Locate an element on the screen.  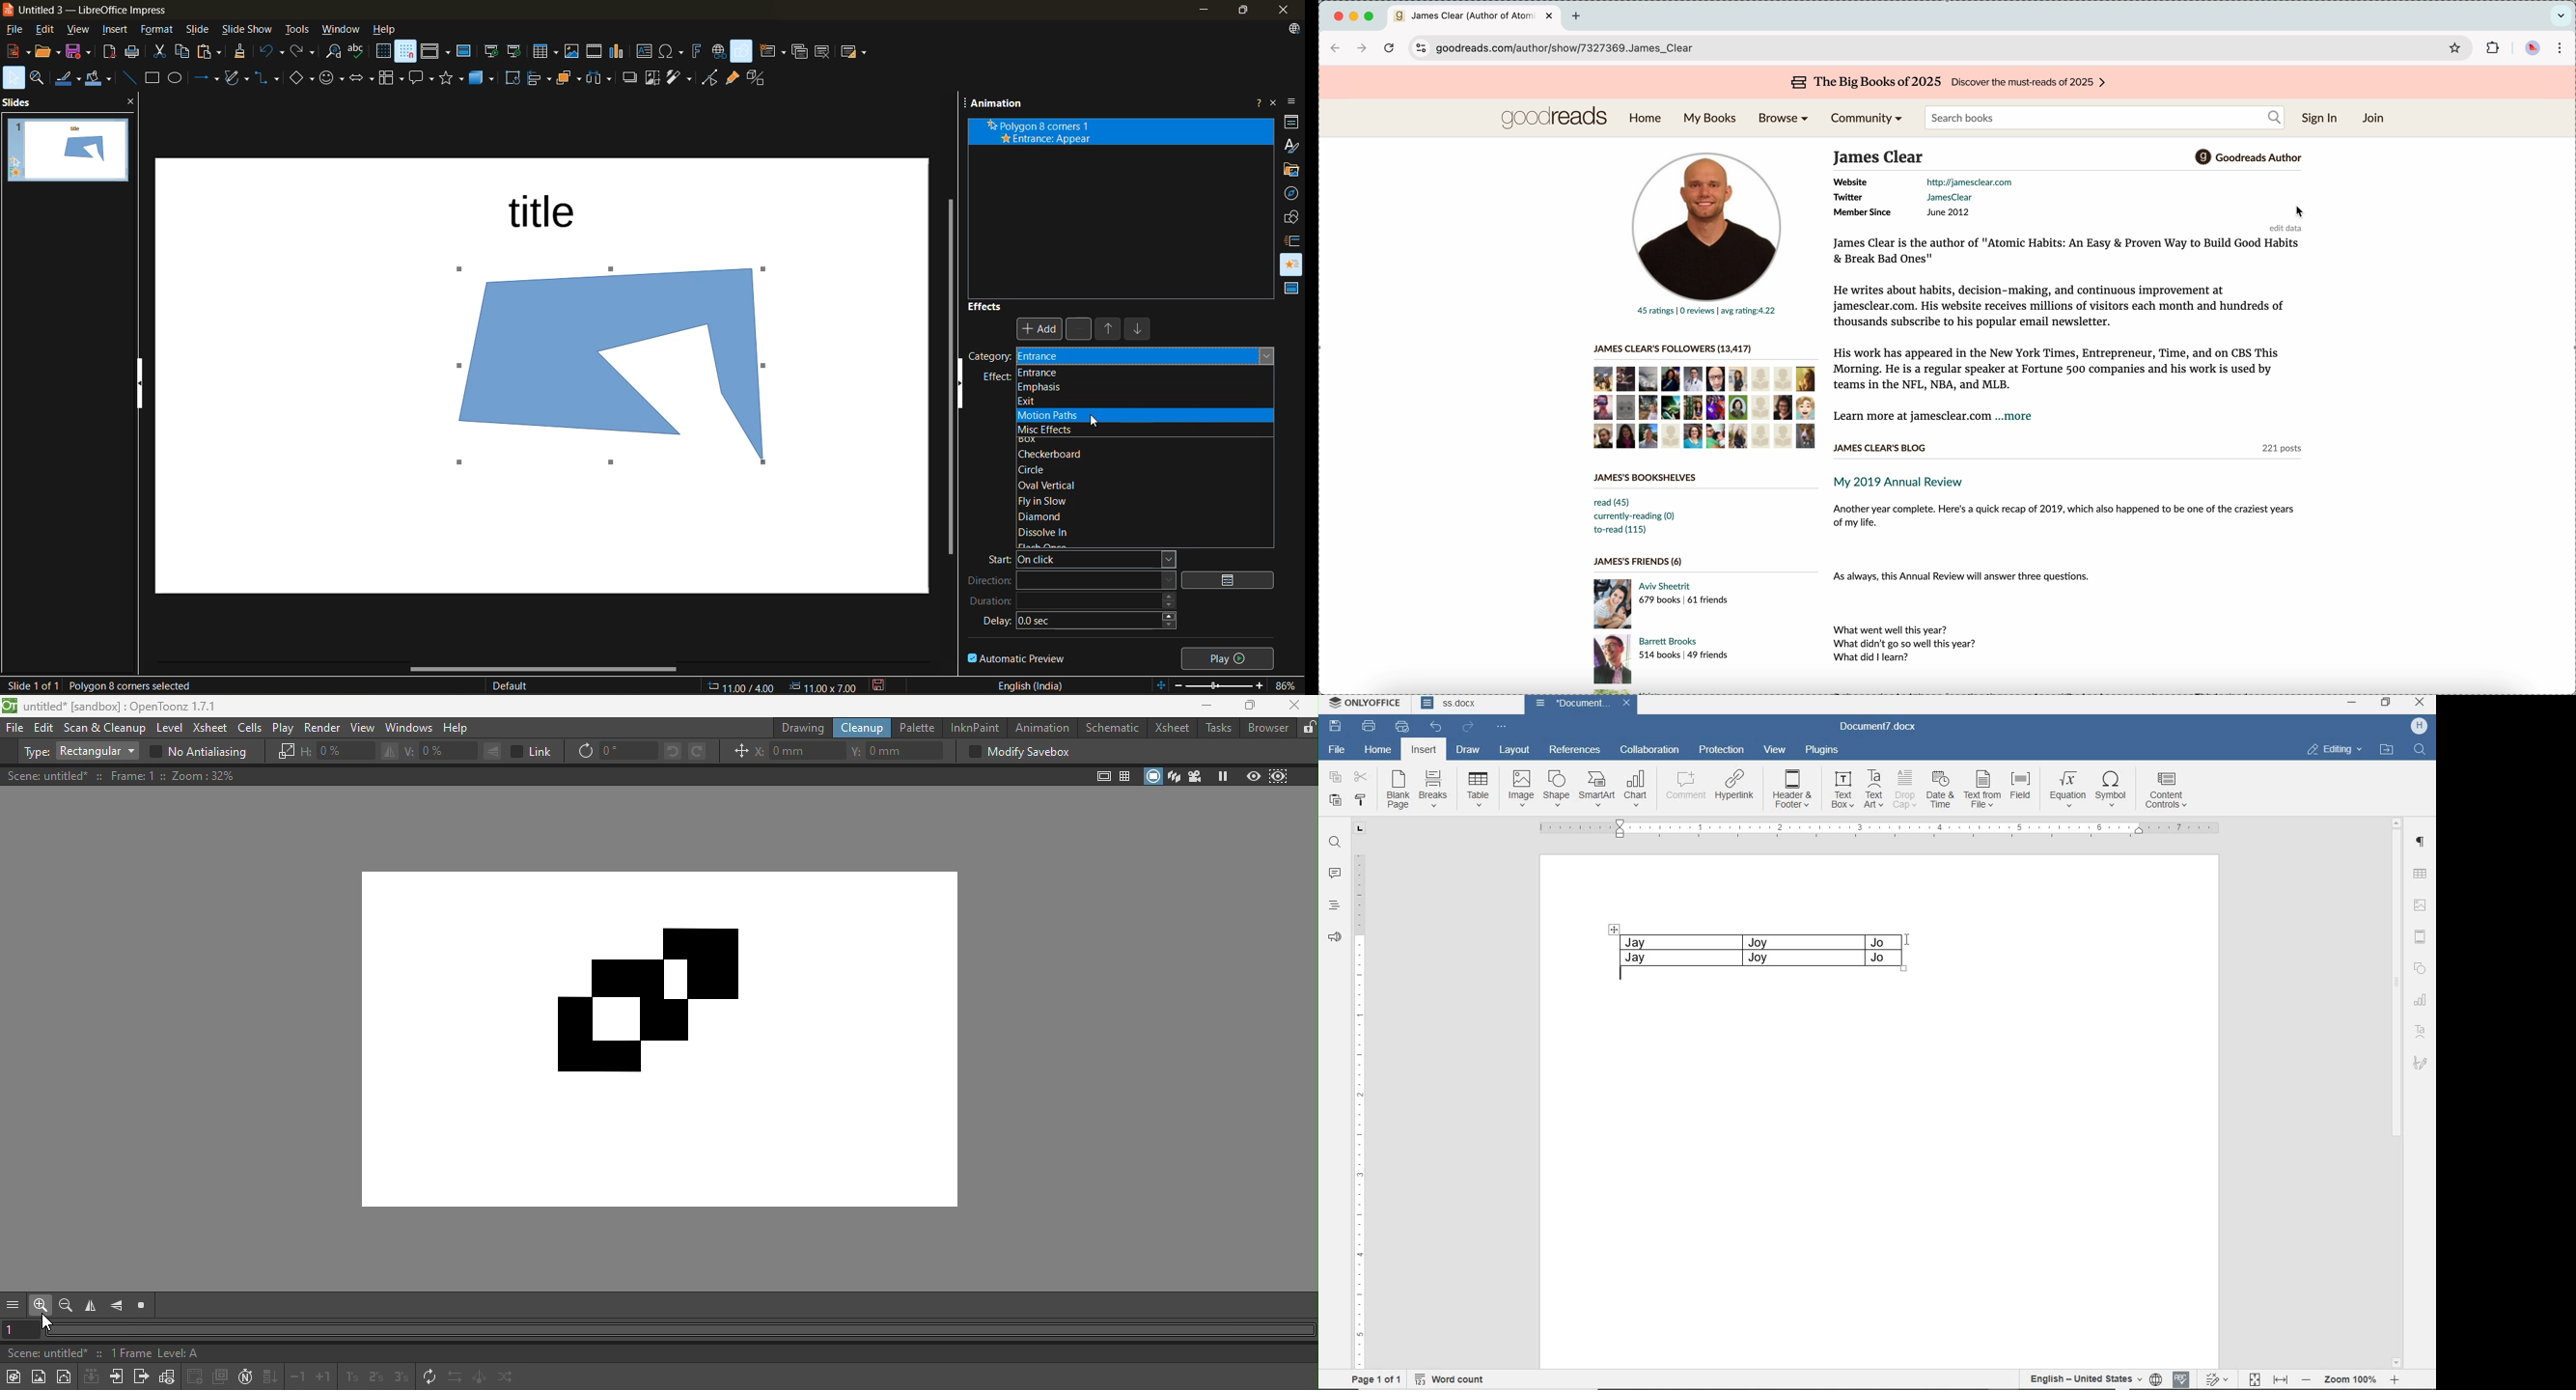
minimize is located at coordinates (1201, 12).